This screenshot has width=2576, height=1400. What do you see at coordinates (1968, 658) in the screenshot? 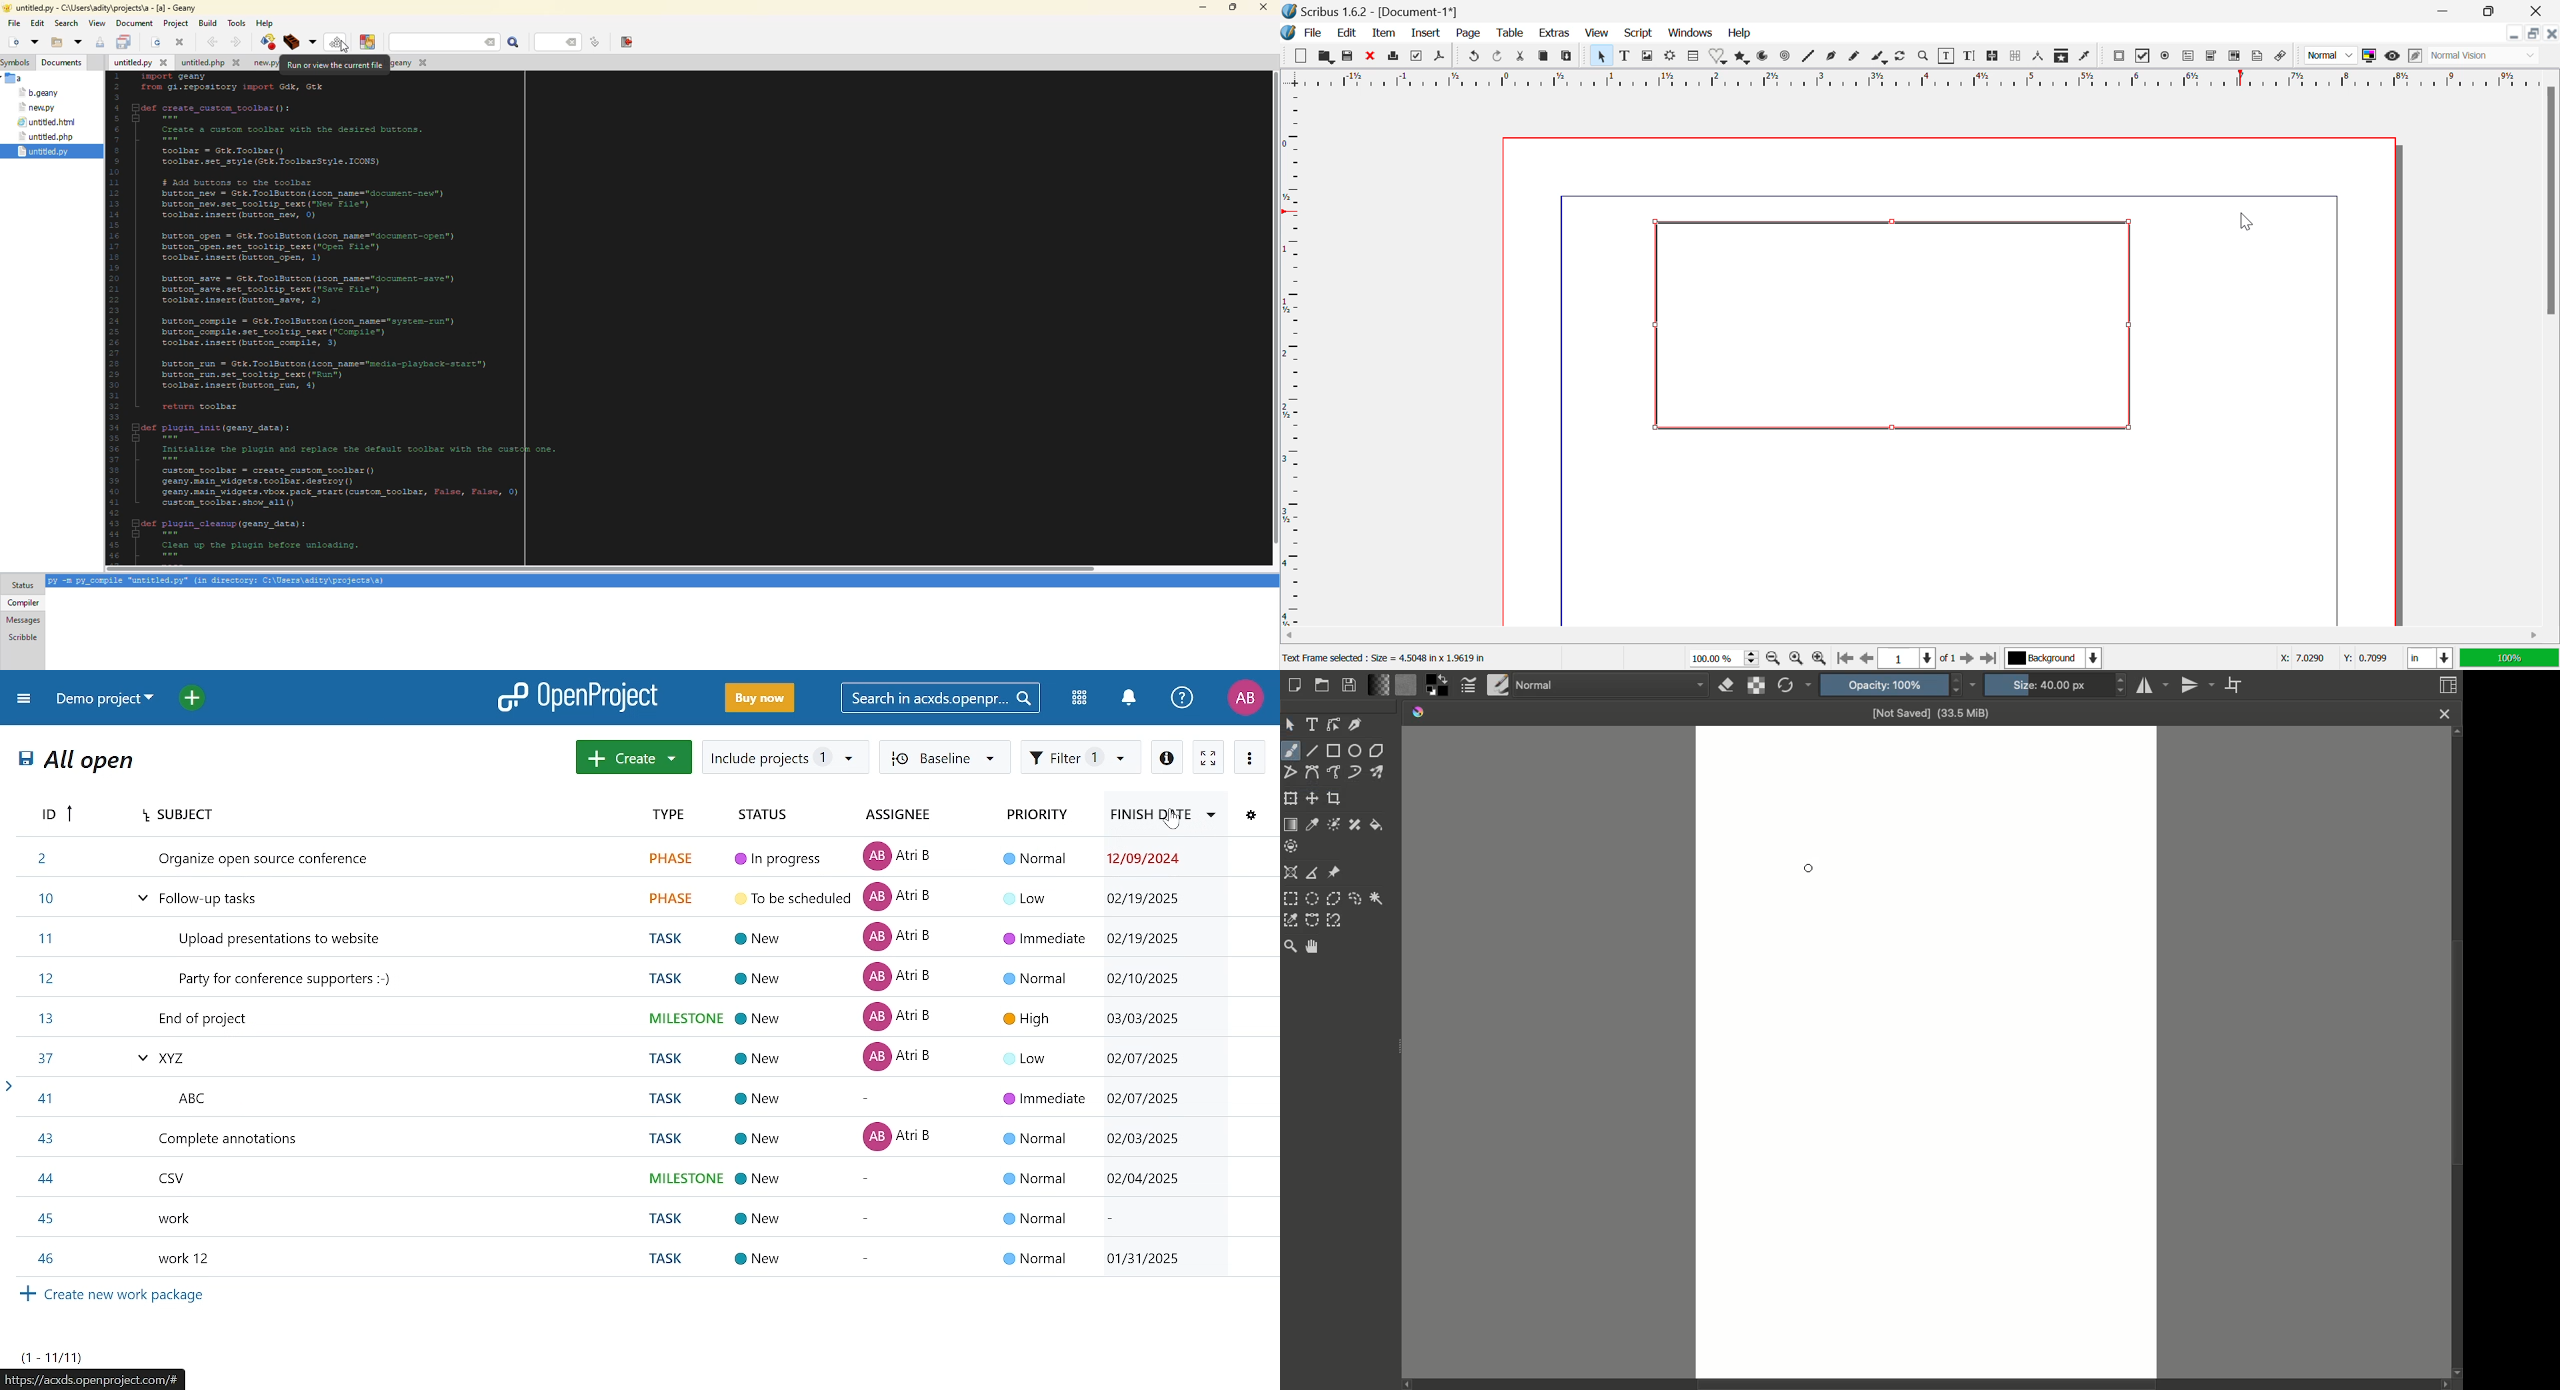
I see `Next Page` at bounding box center [1968, 658].